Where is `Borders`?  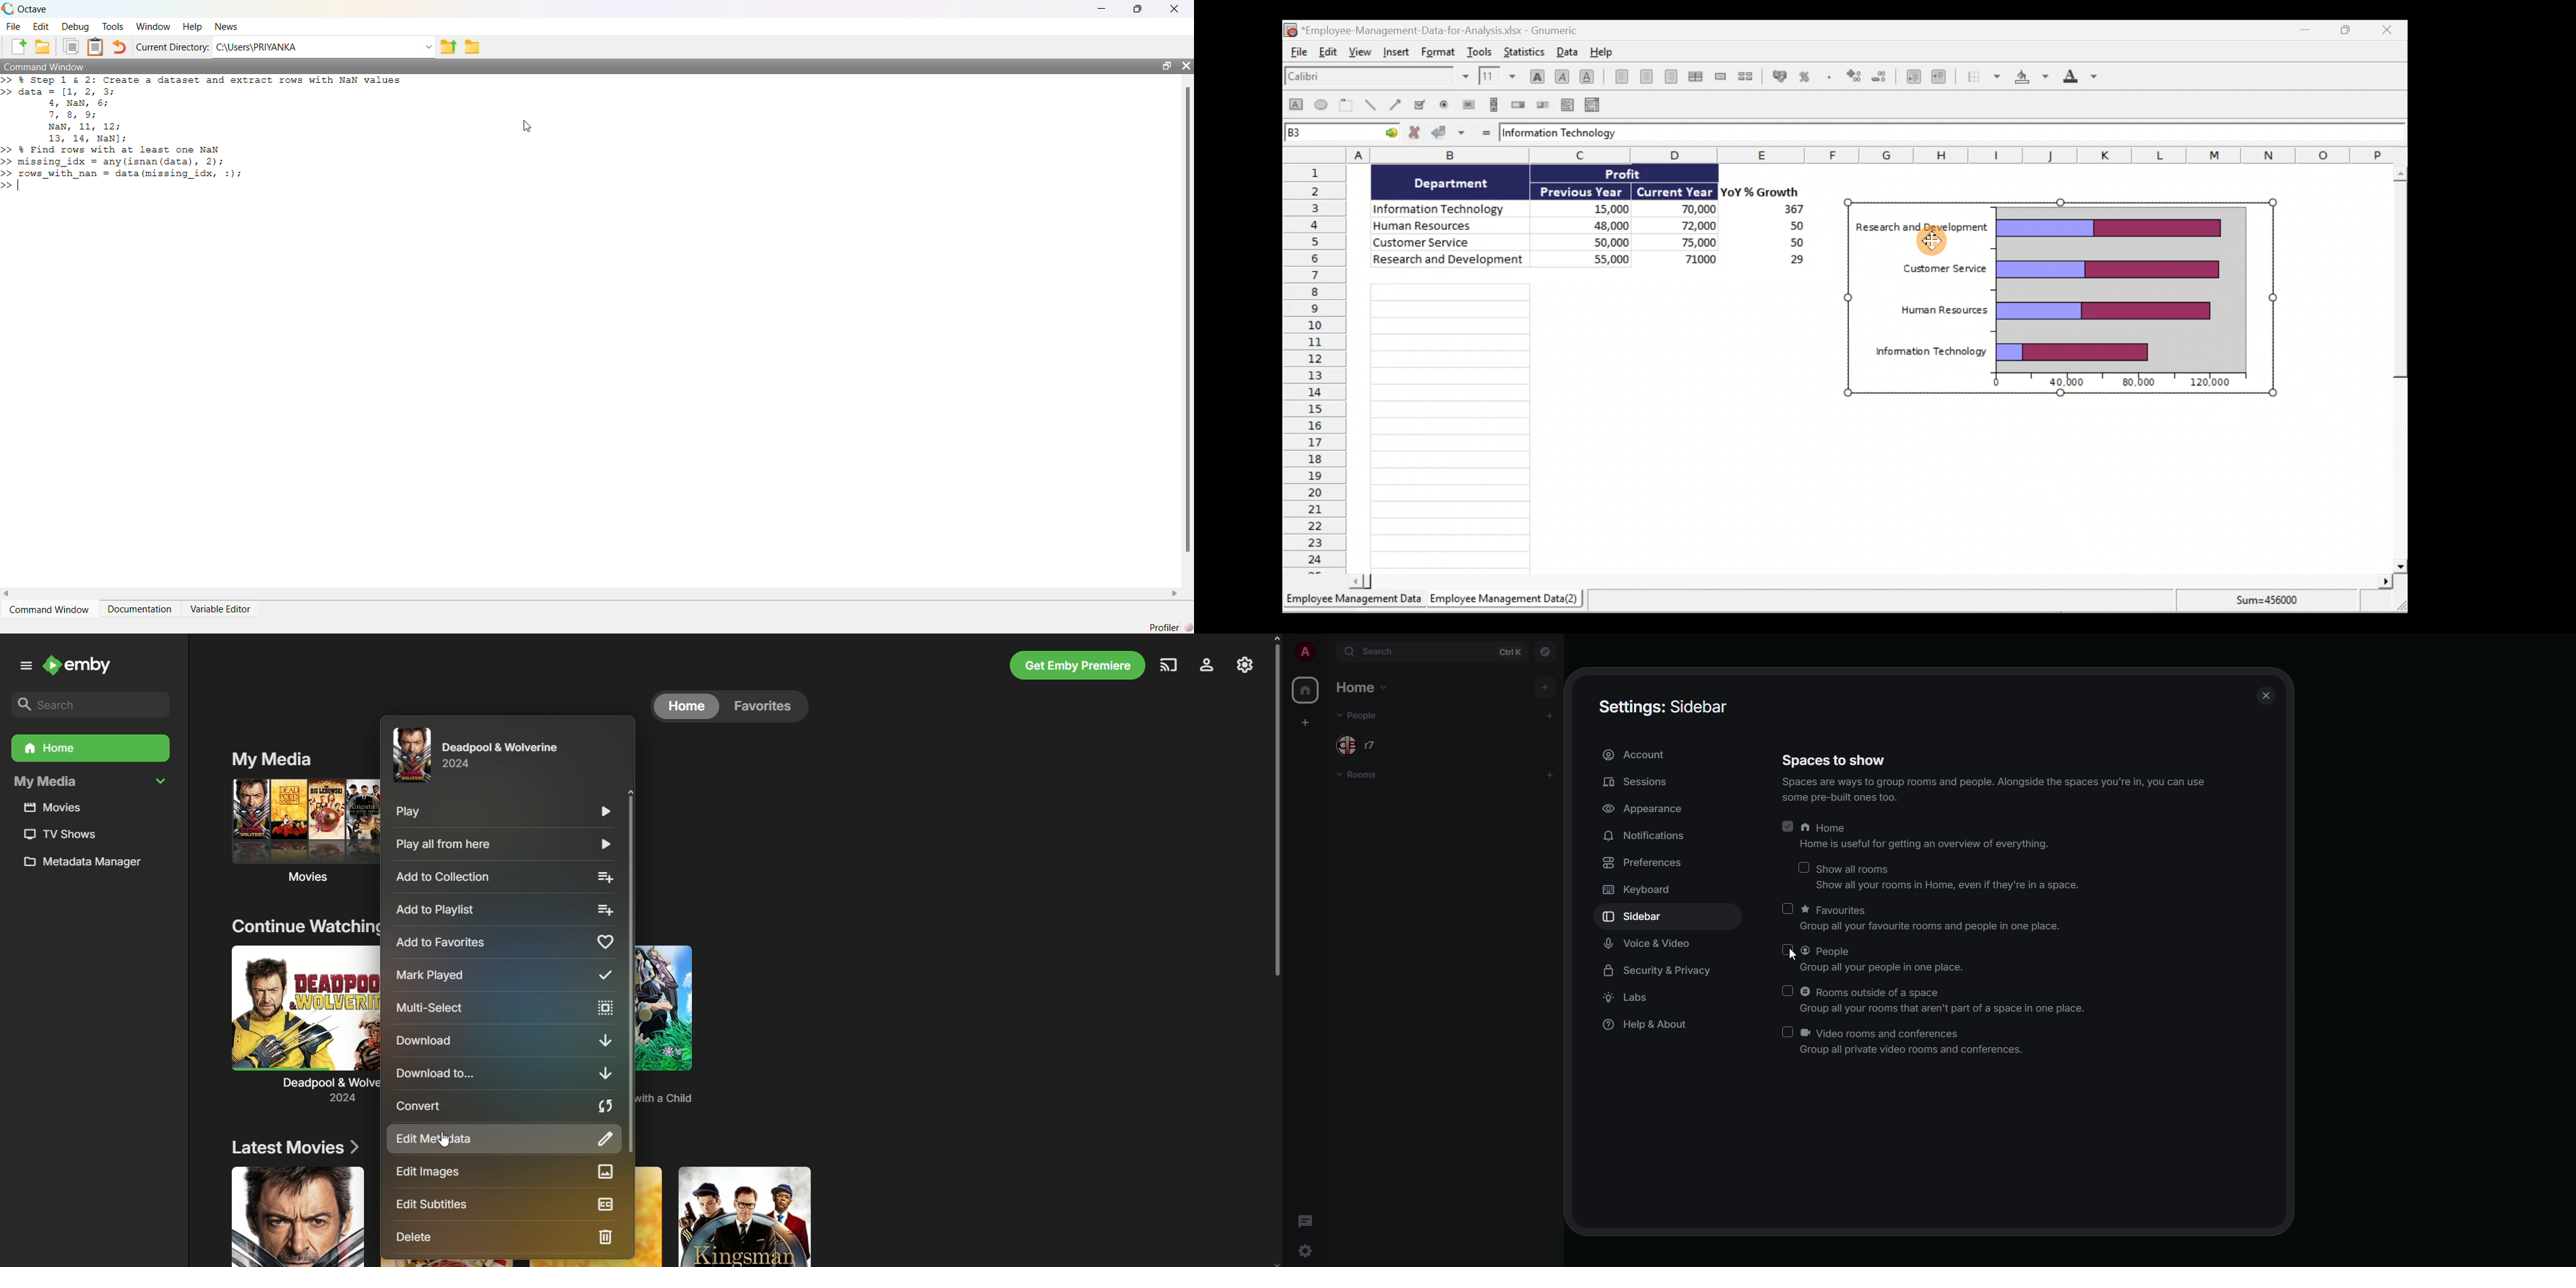 Borders is located at coordinates (1983, 76).